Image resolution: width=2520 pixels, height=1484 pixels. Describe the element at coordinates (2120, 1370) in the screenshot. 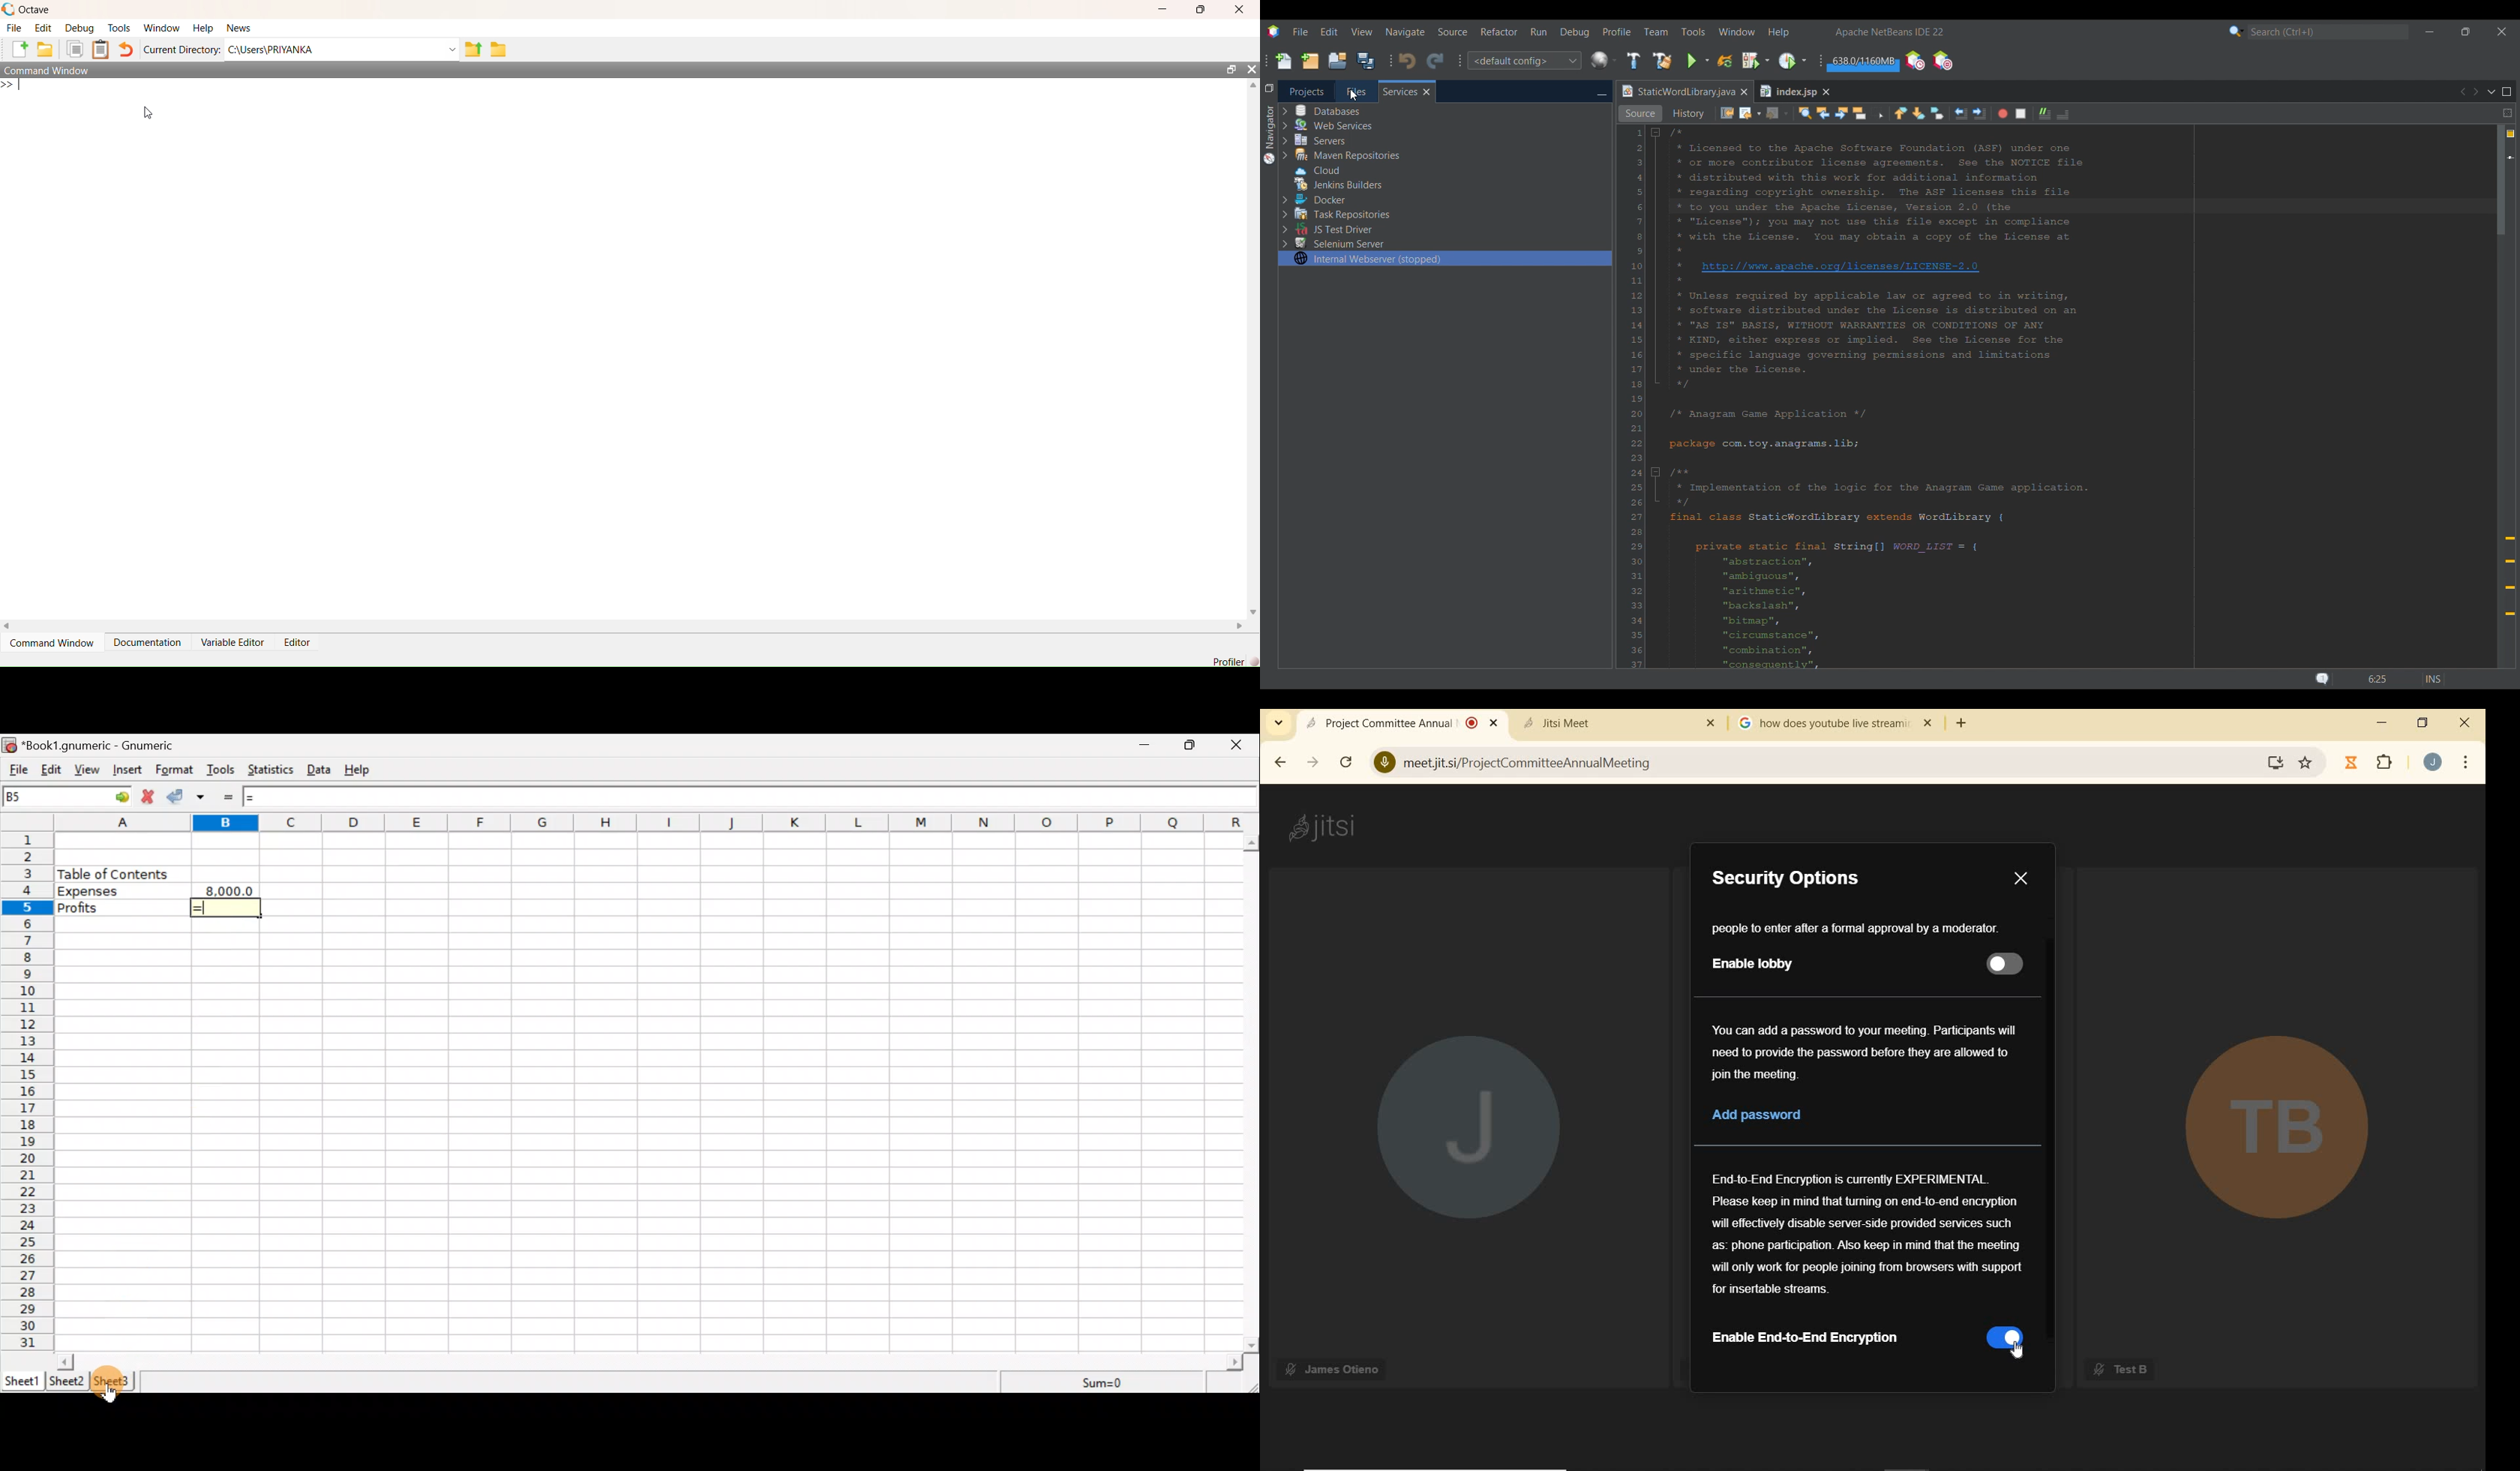

I see `Test B` at that location.